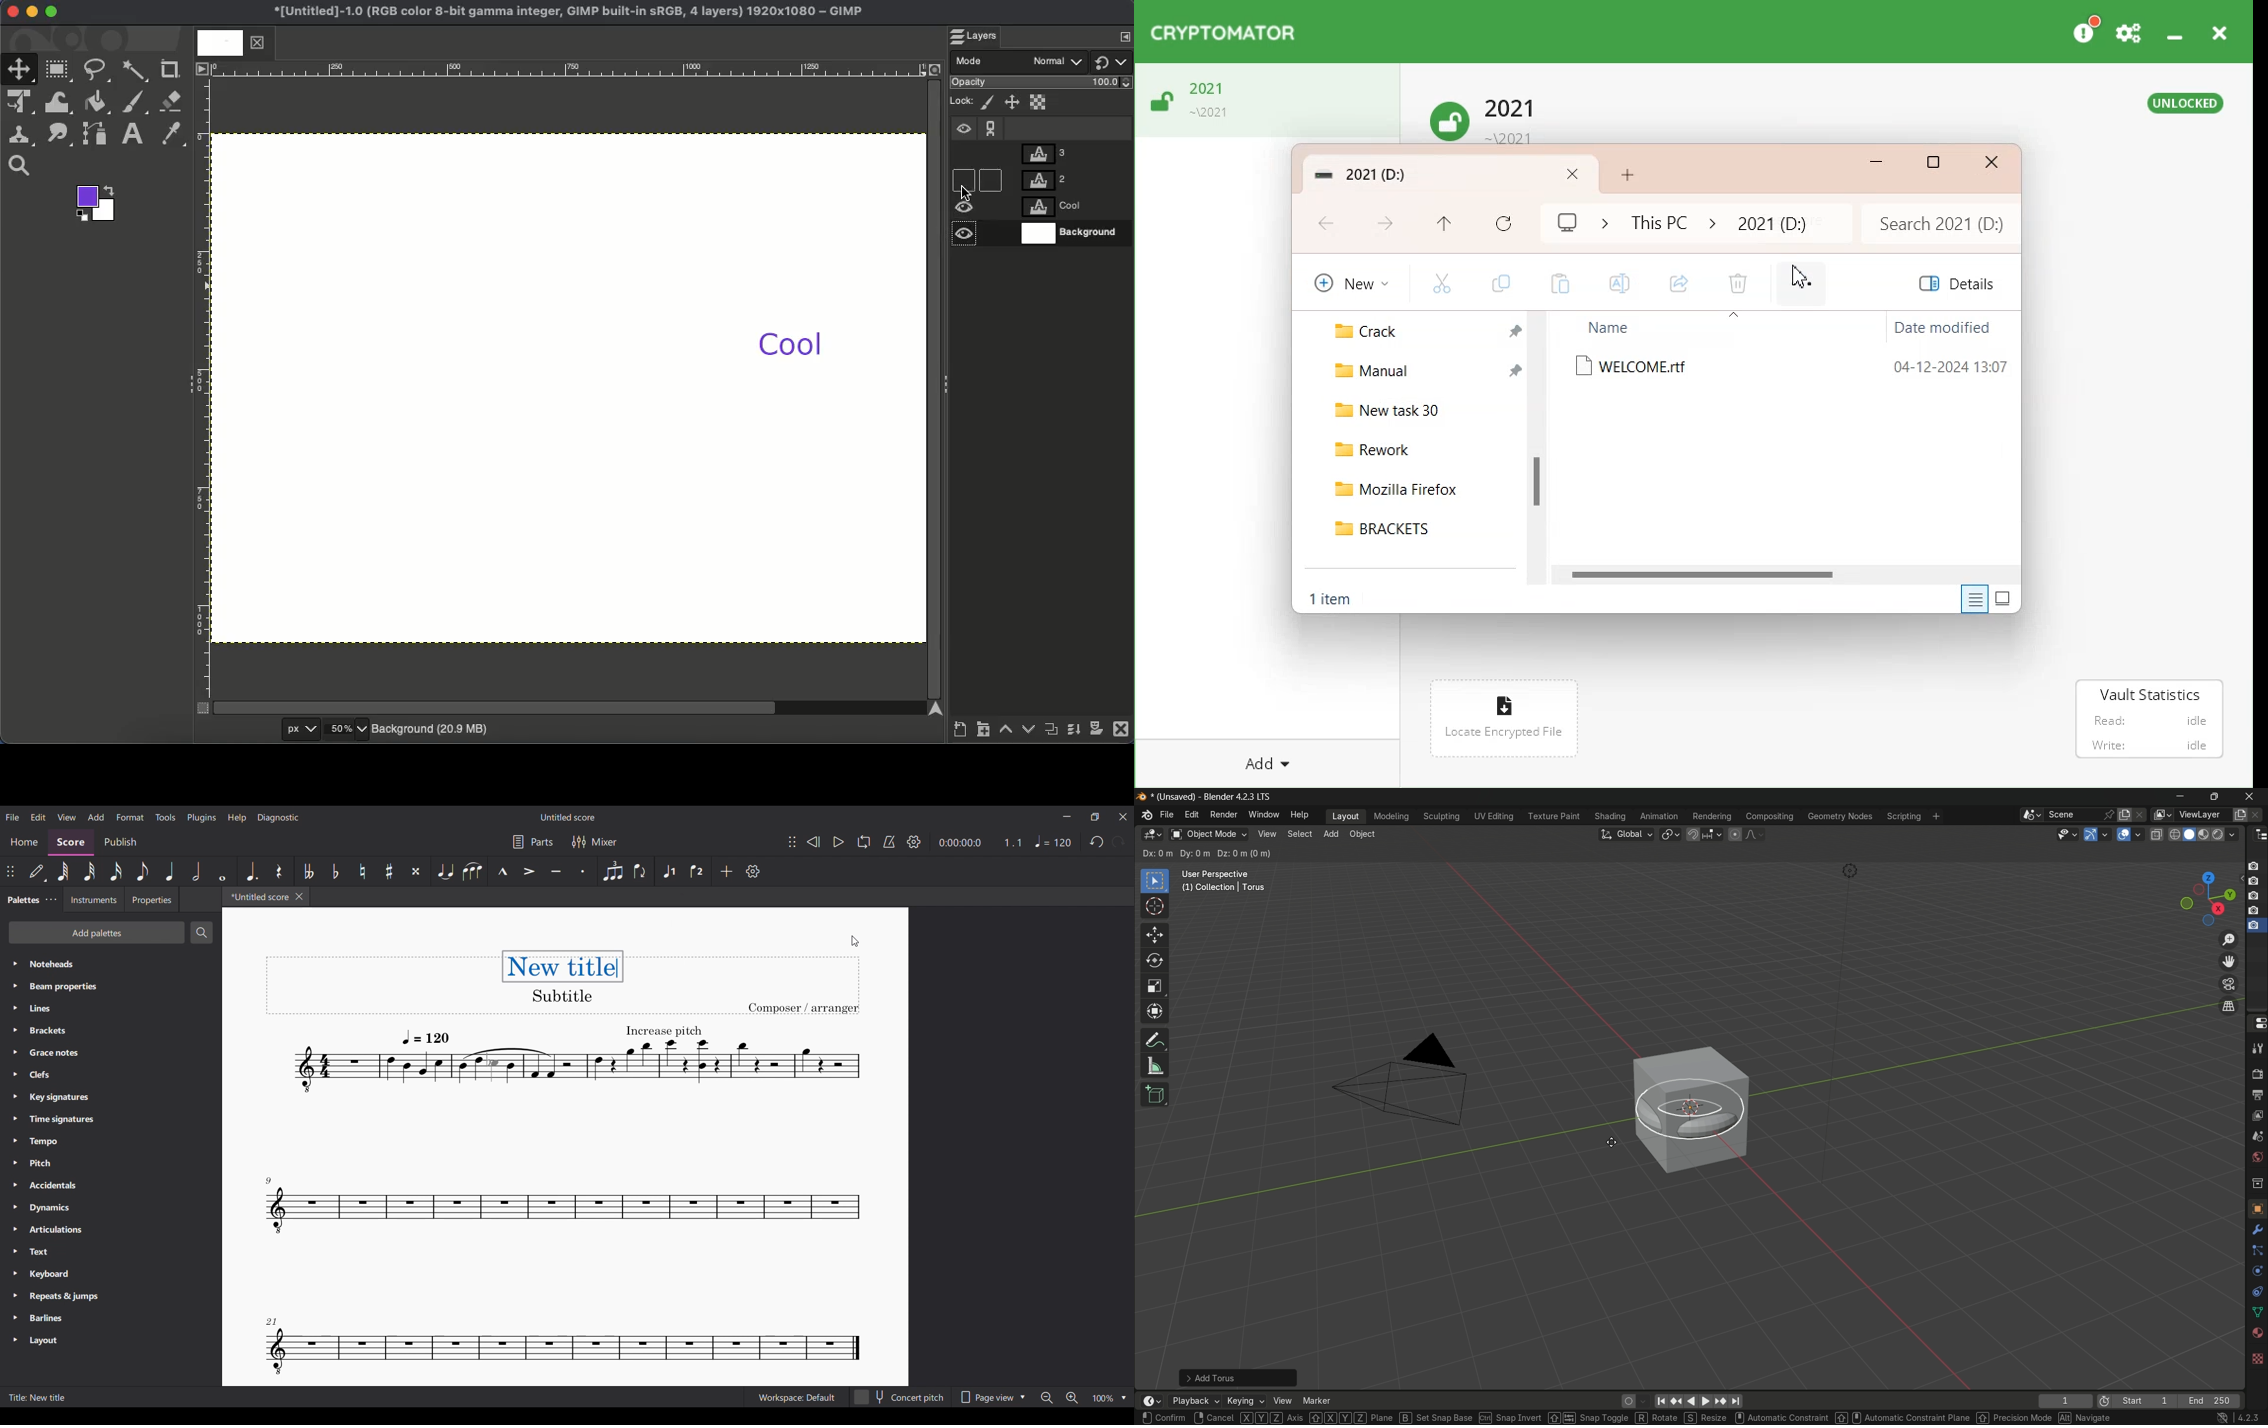 The image size is (2268, 1428). Describe the element at coordinates (2220, 1419) in the screenshot. I see `no internet` at that location.